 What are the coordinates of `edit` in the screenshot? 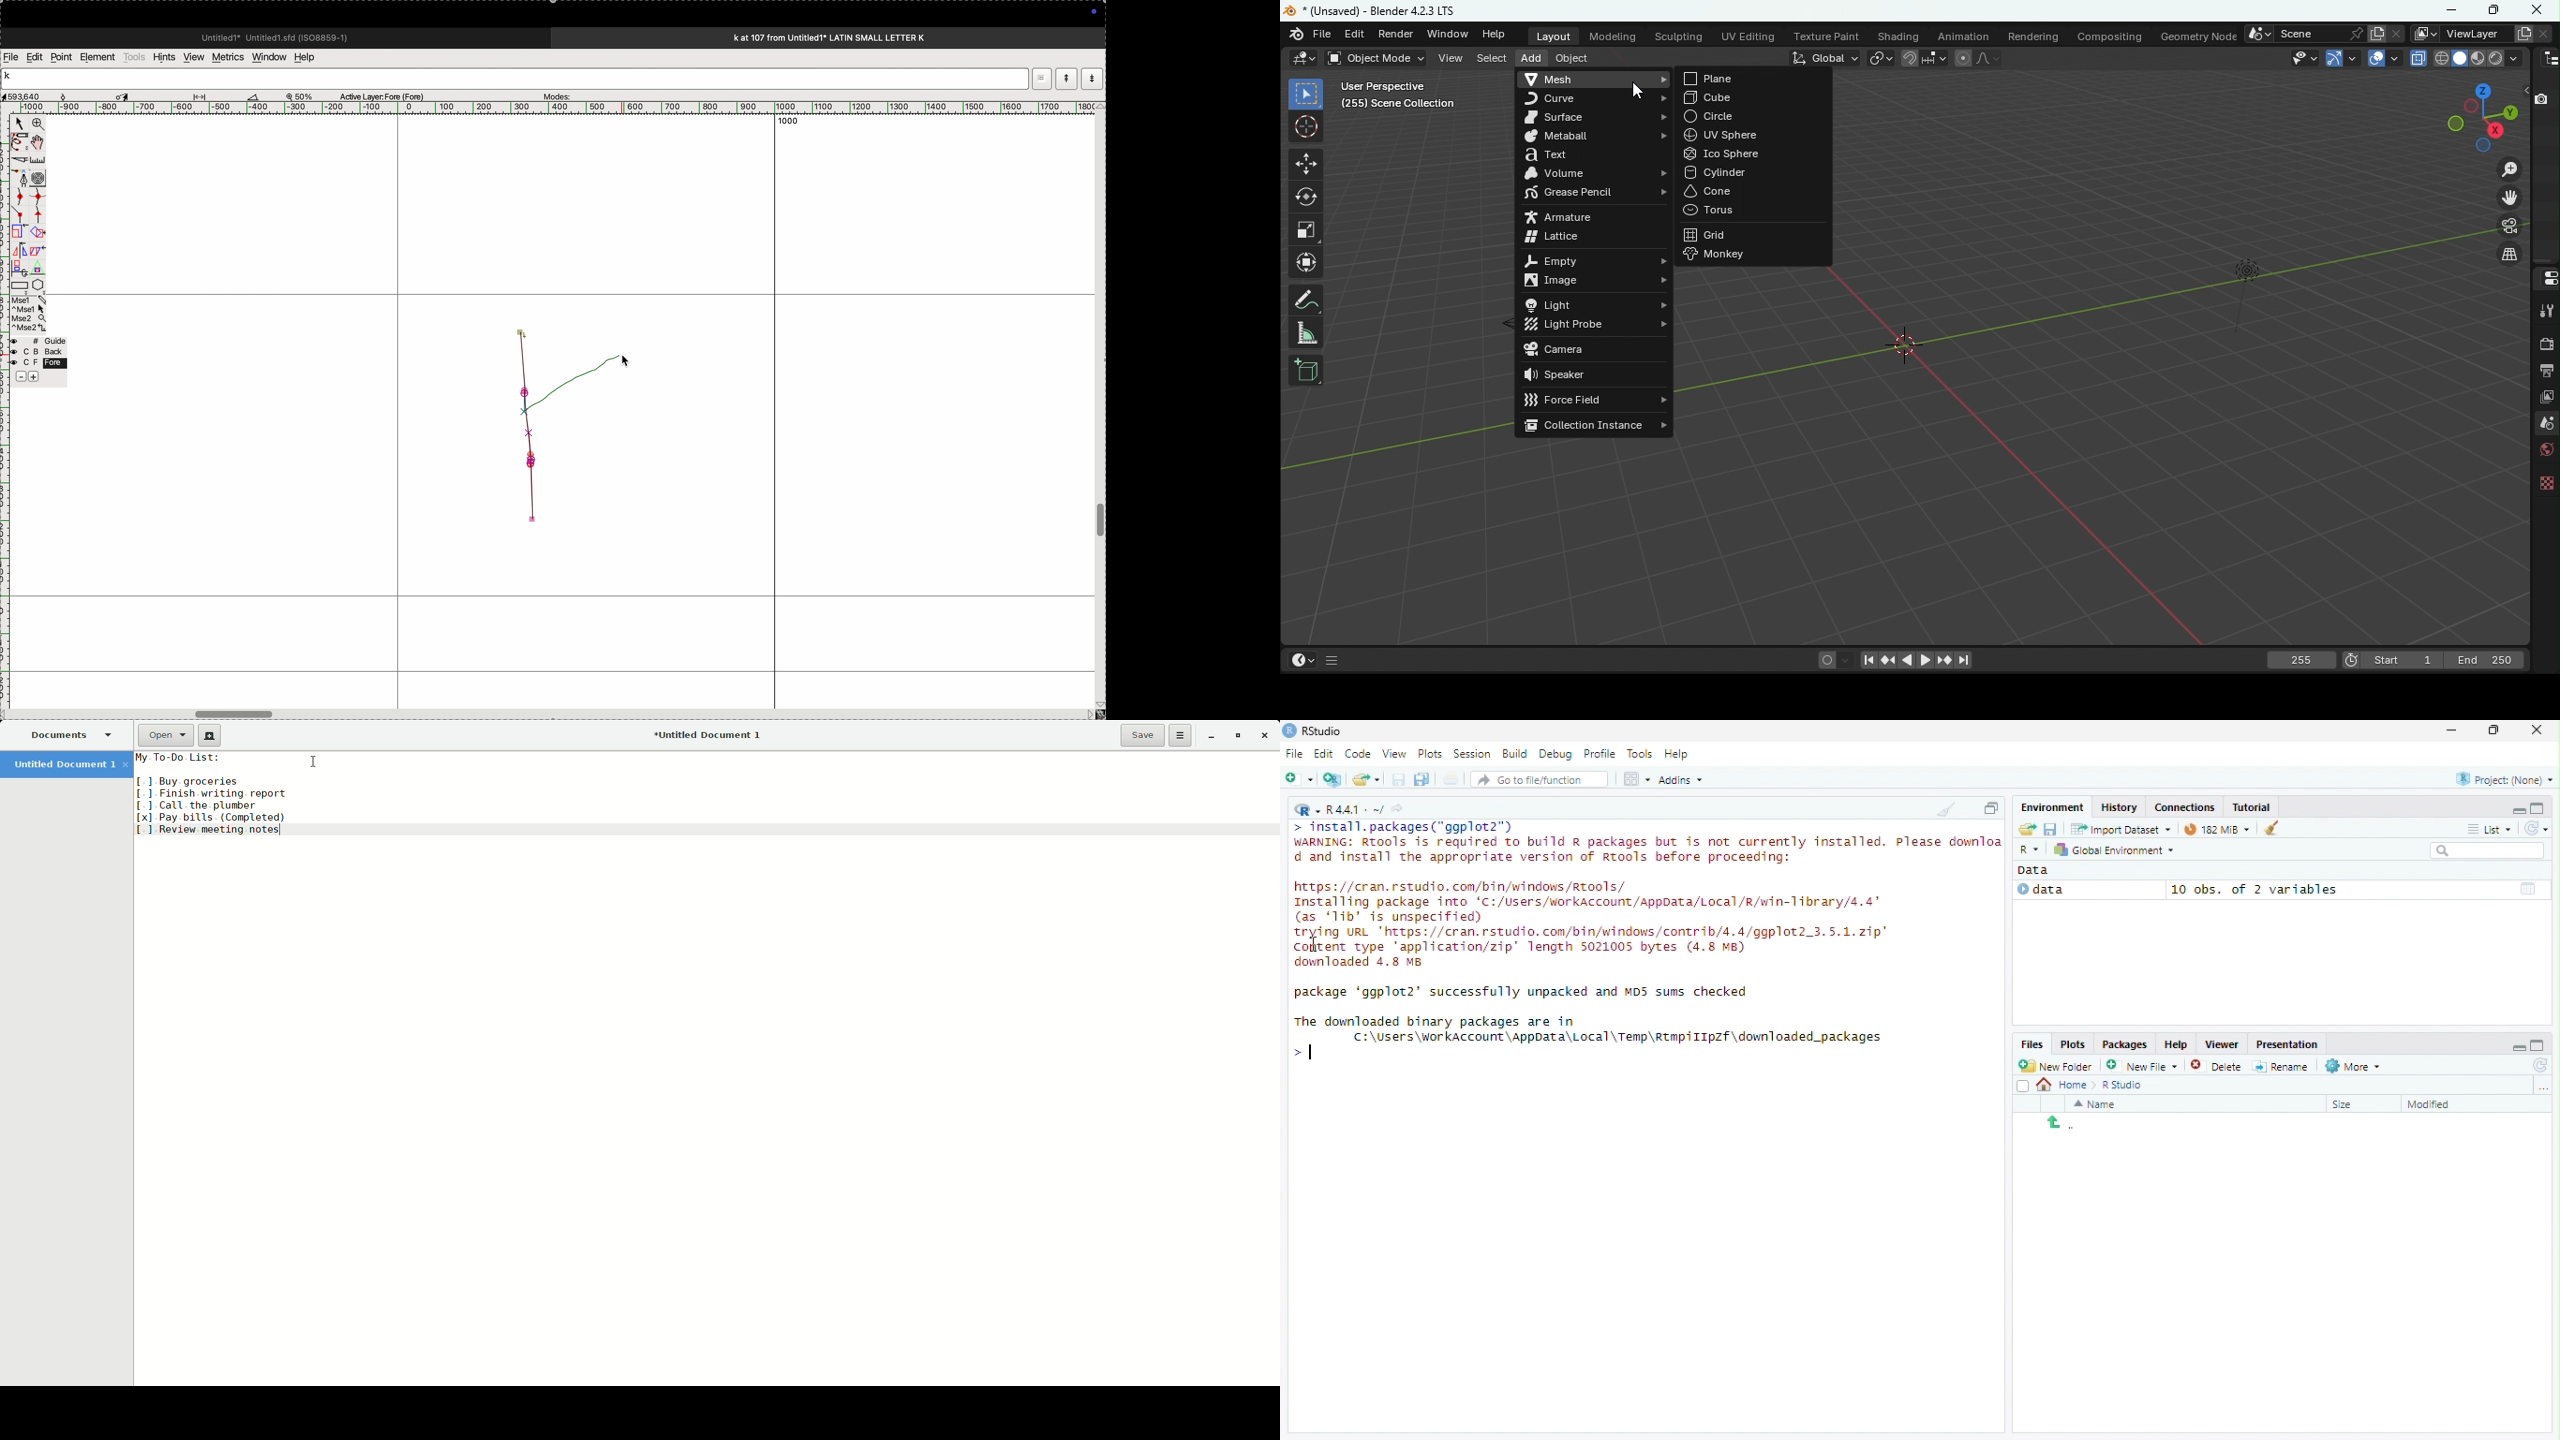 It's located at (34, 56).